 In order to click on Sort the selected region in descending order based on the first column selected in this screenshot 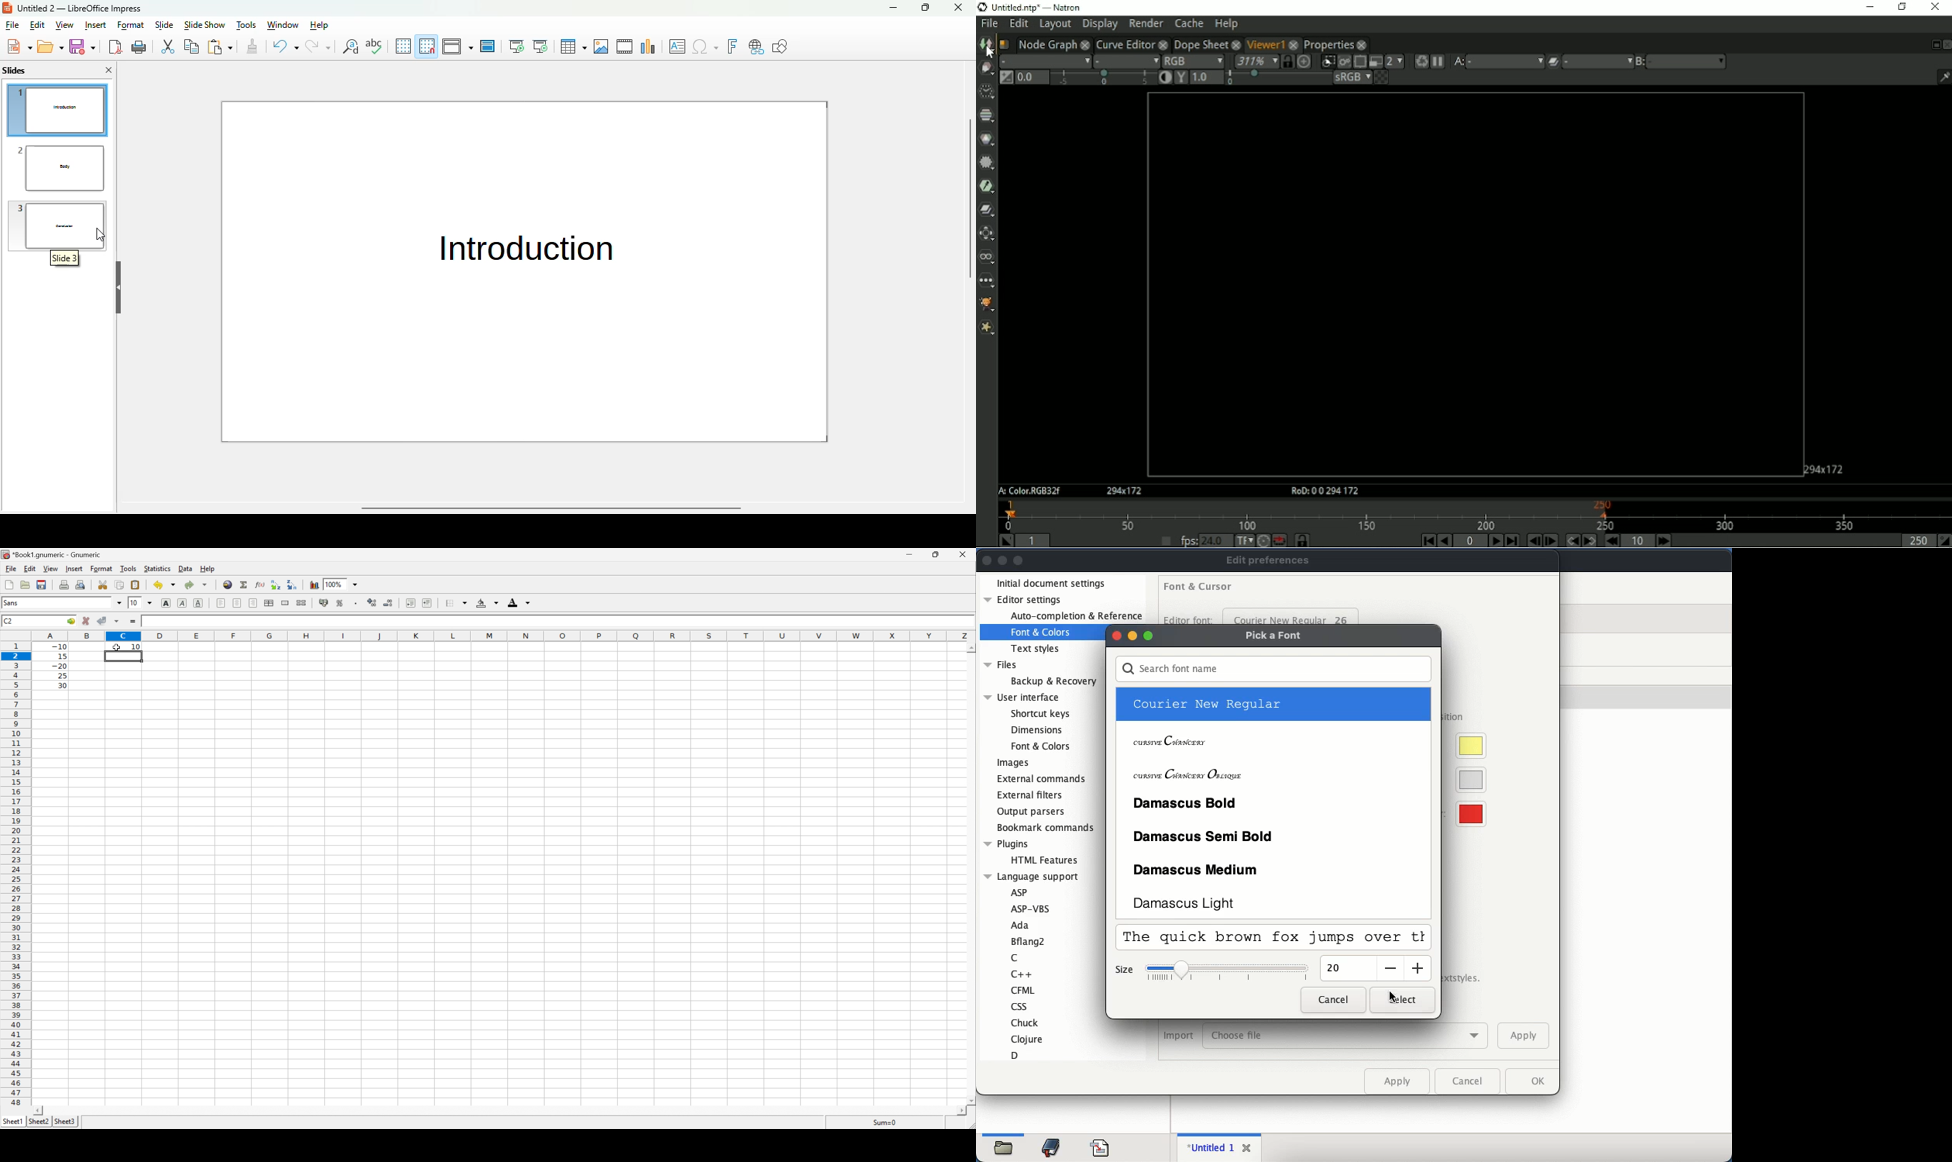, I will do `click(292, 584)`.